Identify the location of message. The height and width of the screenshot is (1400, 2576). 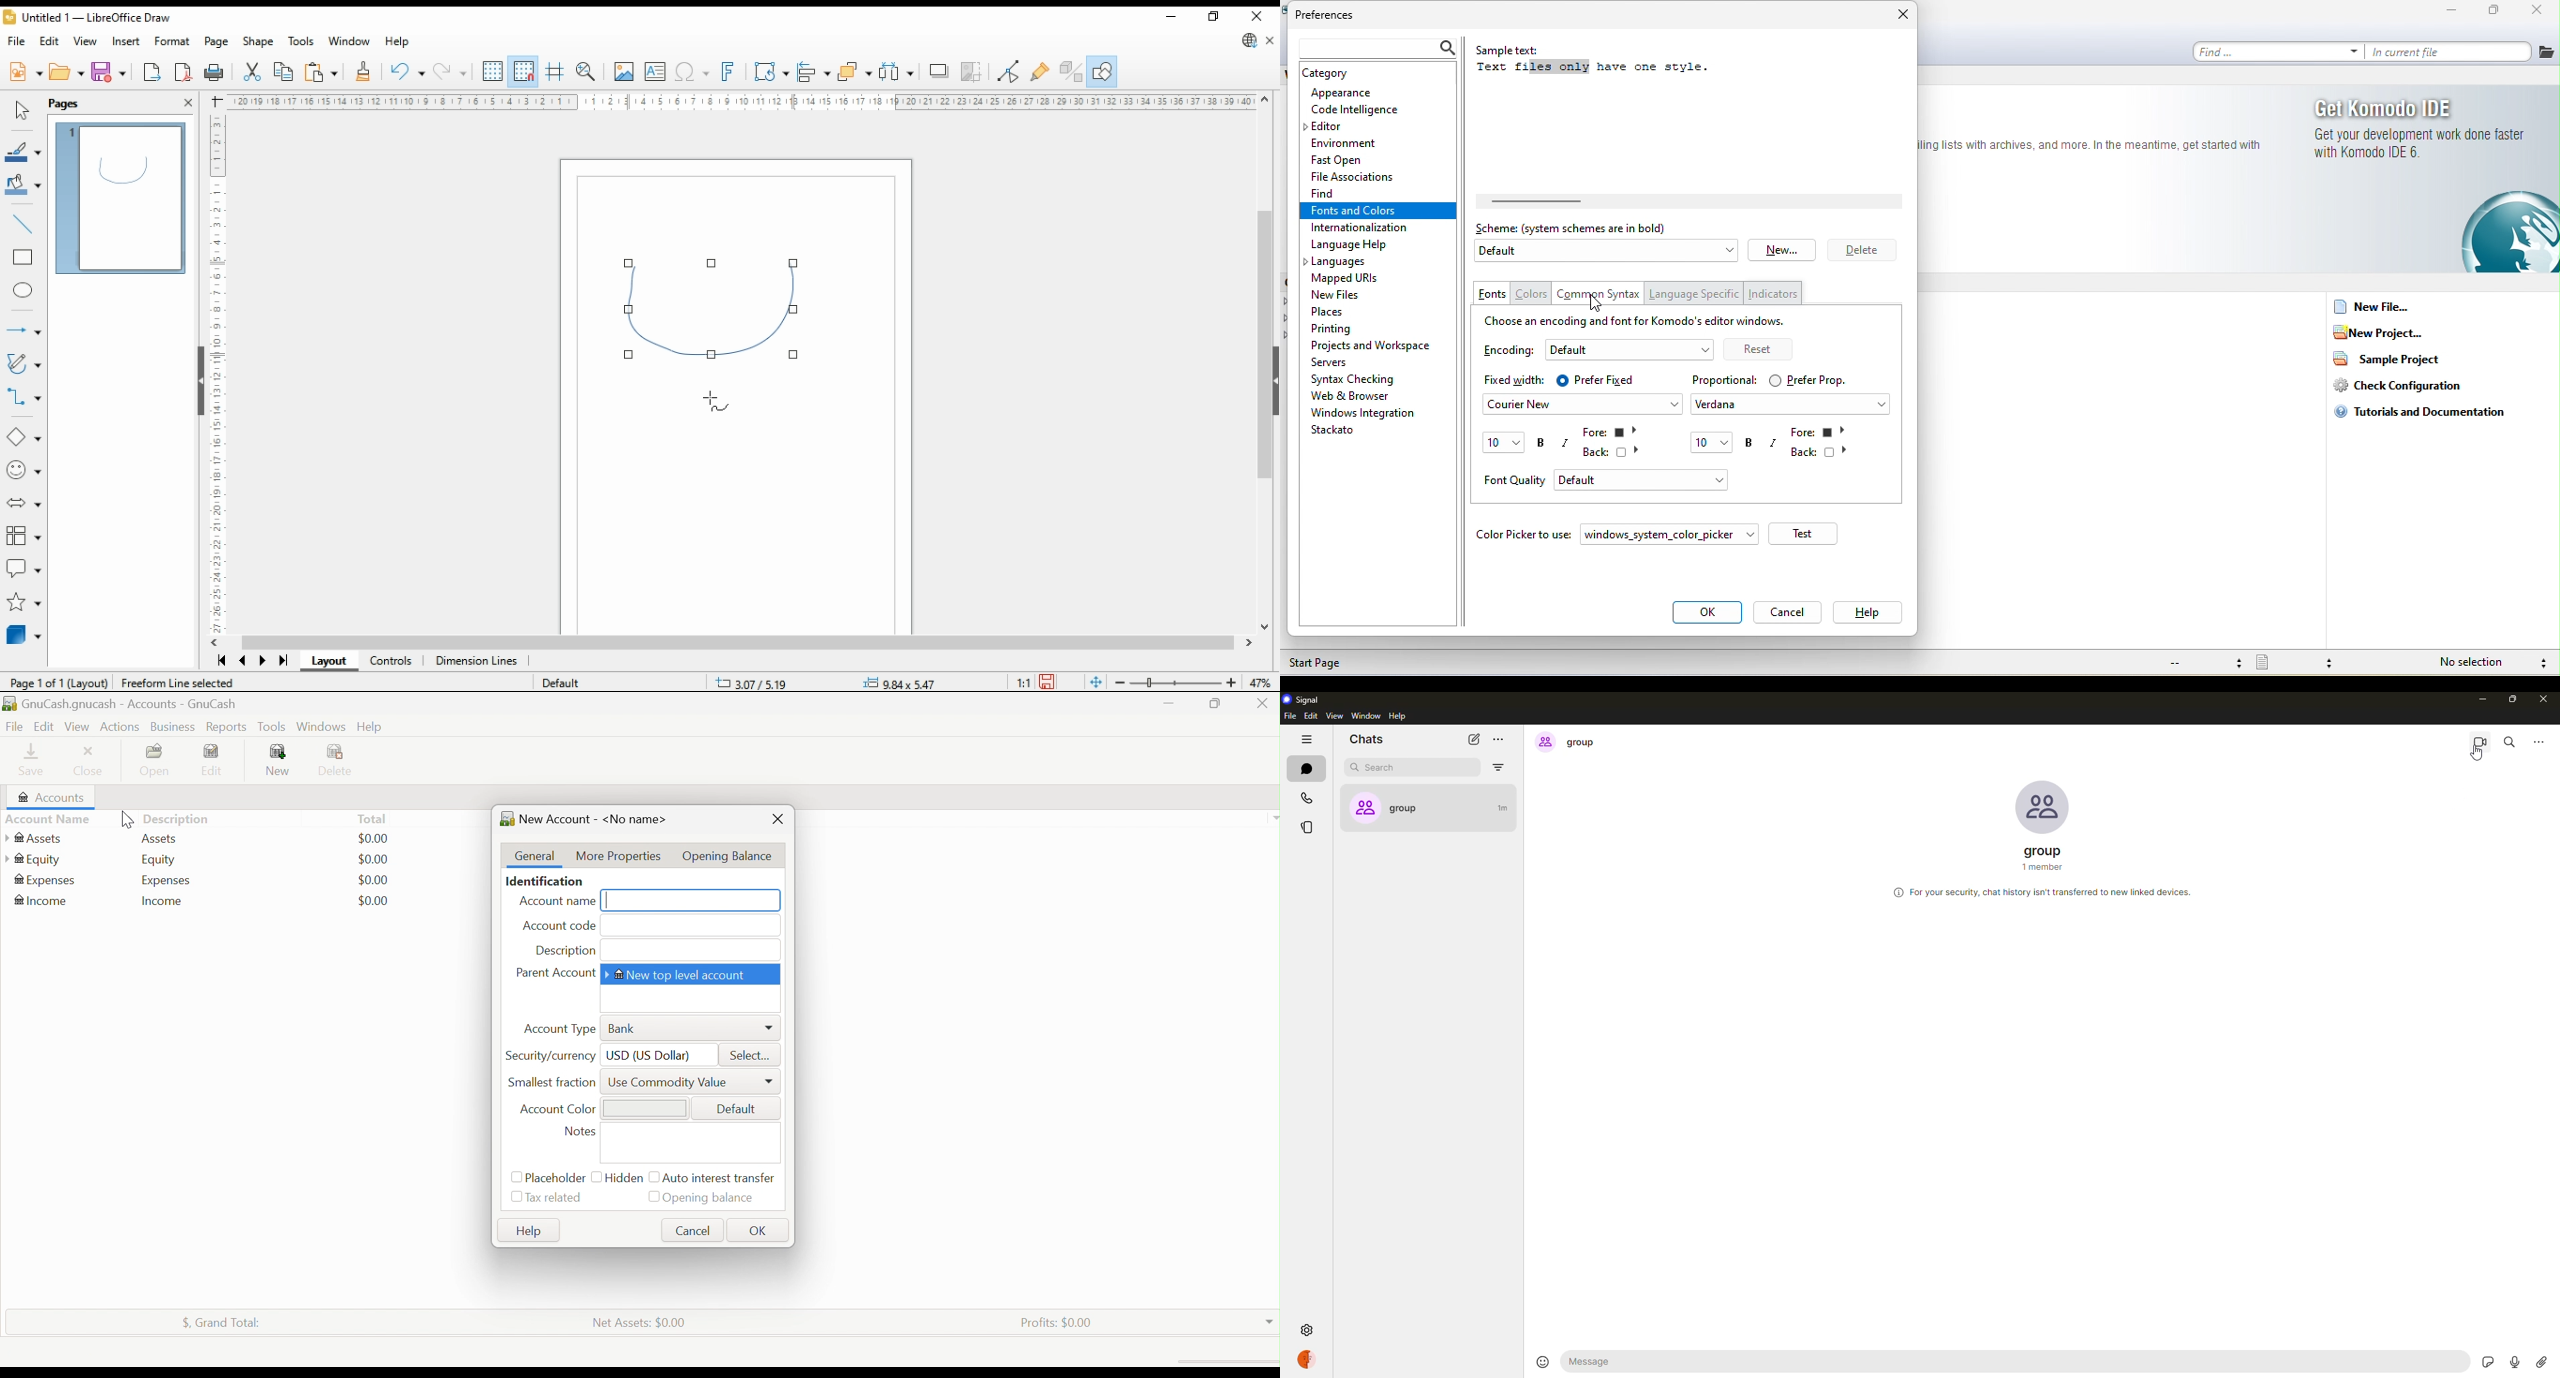
(1625, 1365).